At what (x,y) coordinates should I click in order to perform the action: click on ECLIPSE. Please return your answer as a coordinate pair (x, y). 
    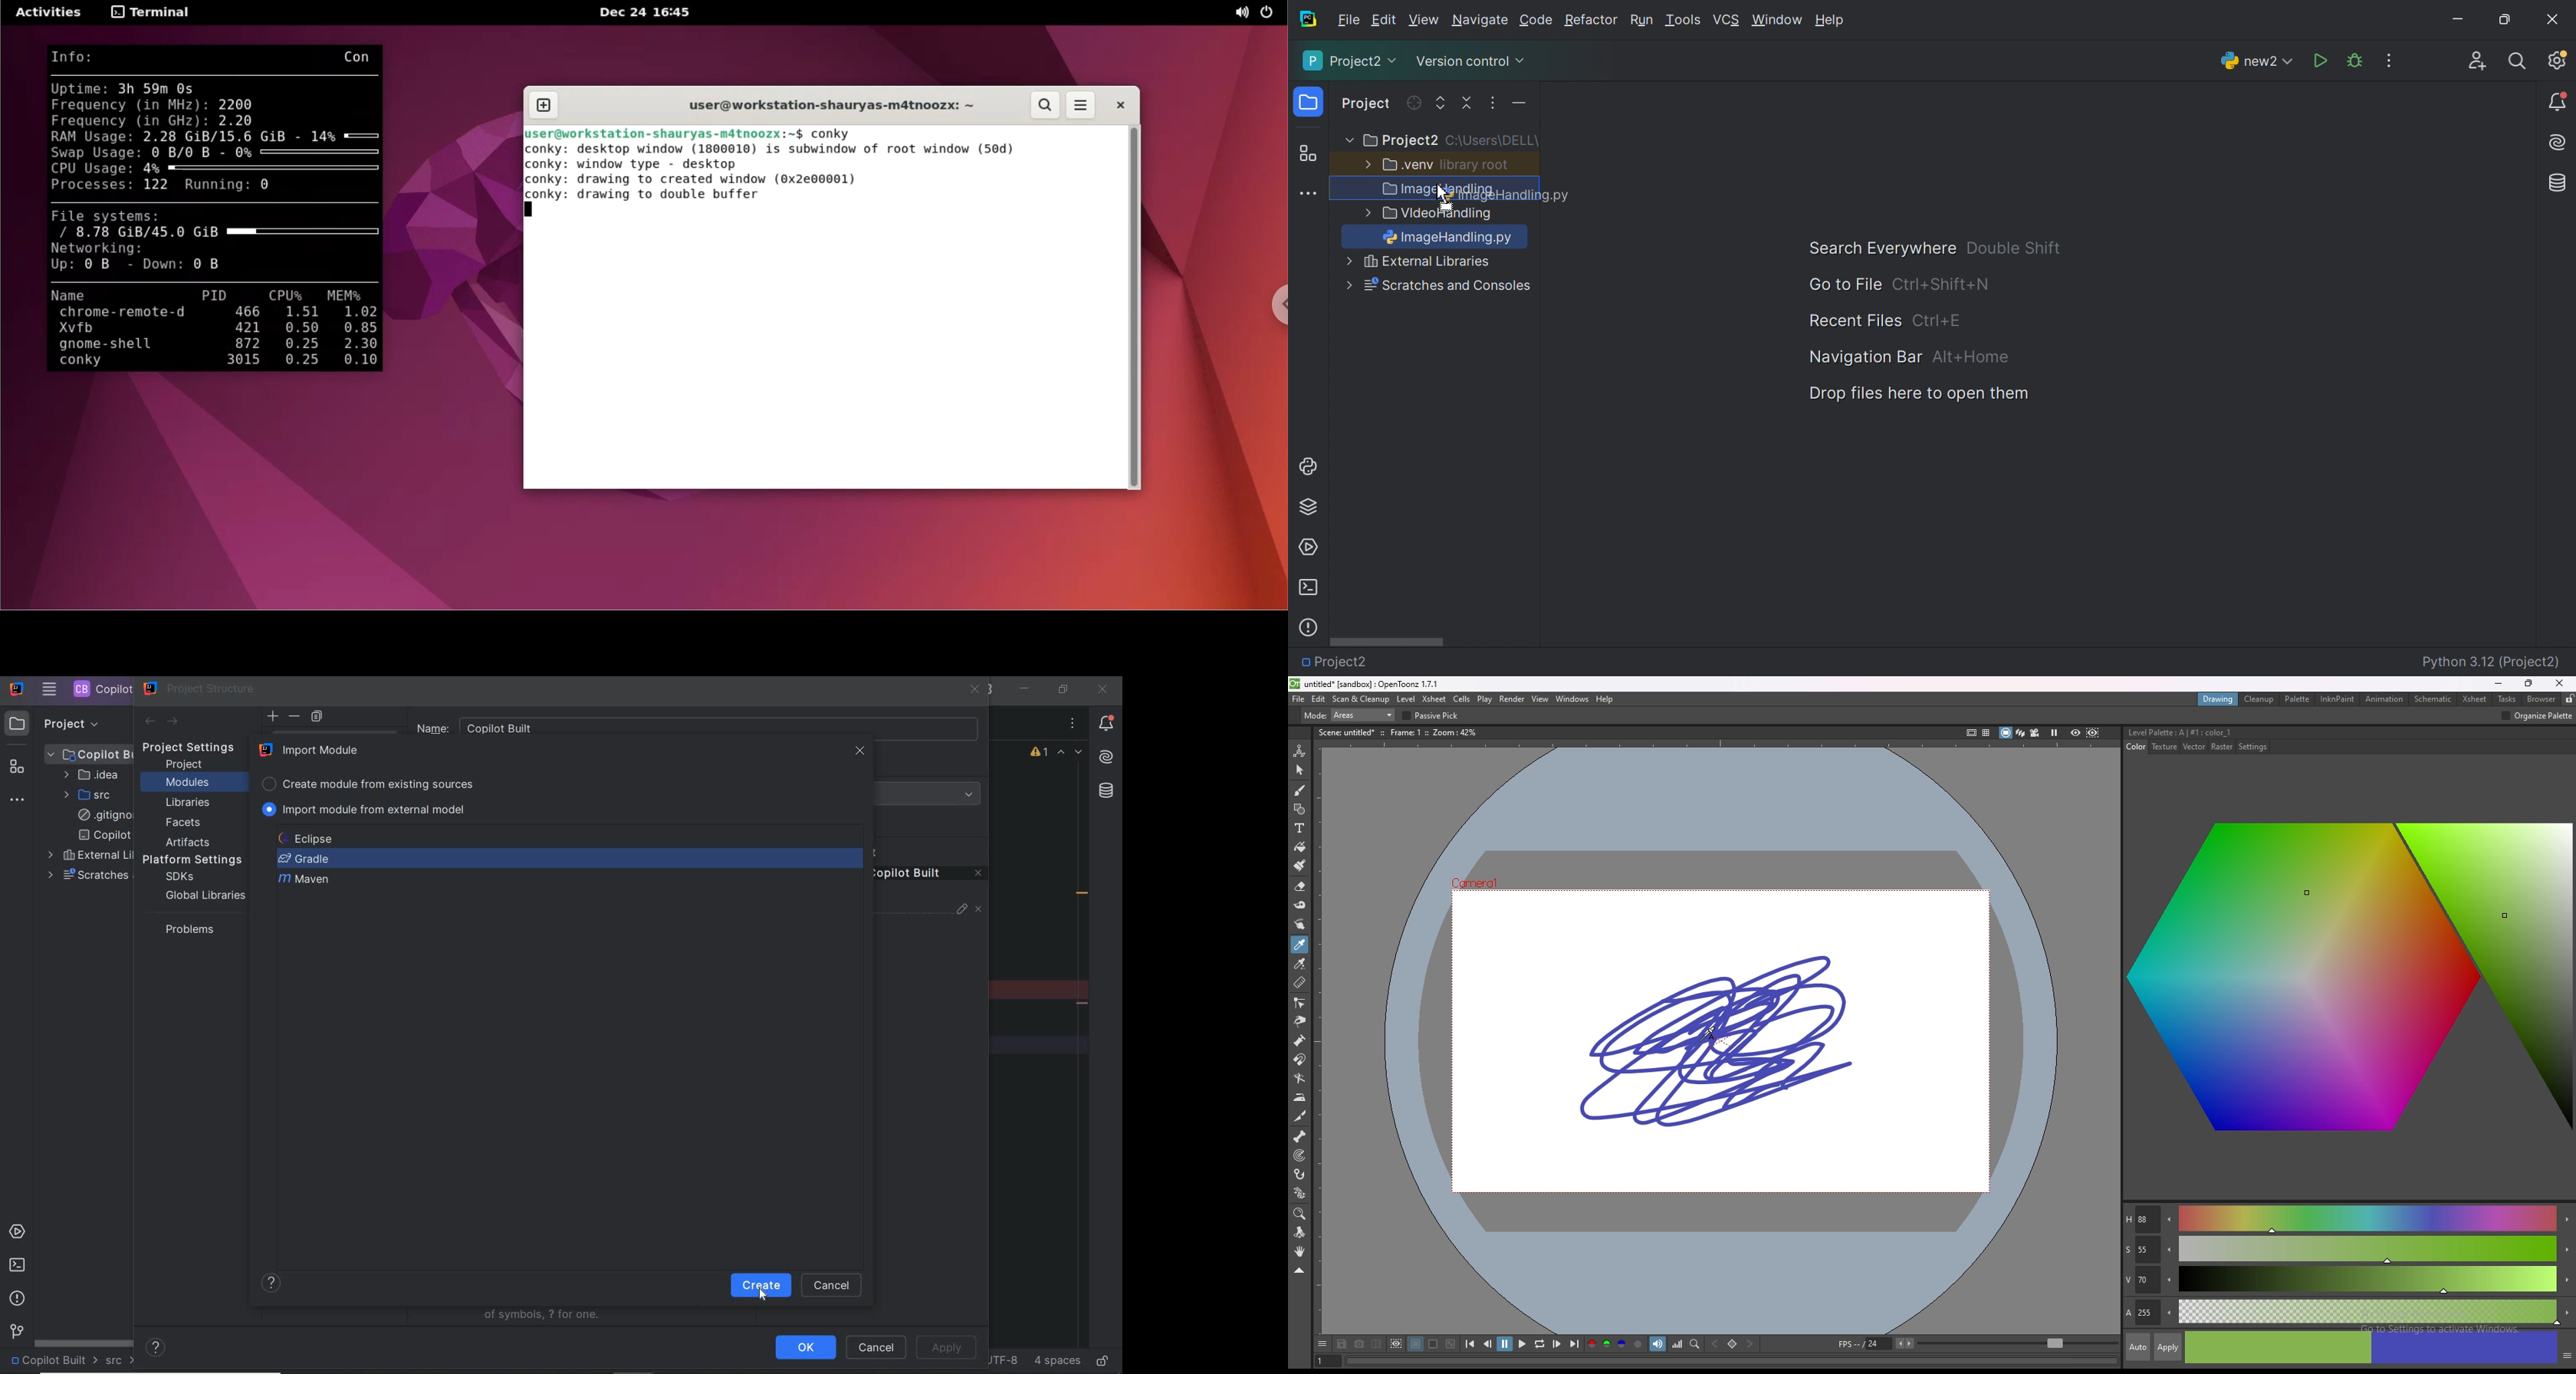
    Looking at the image, I should click on (310, 839).